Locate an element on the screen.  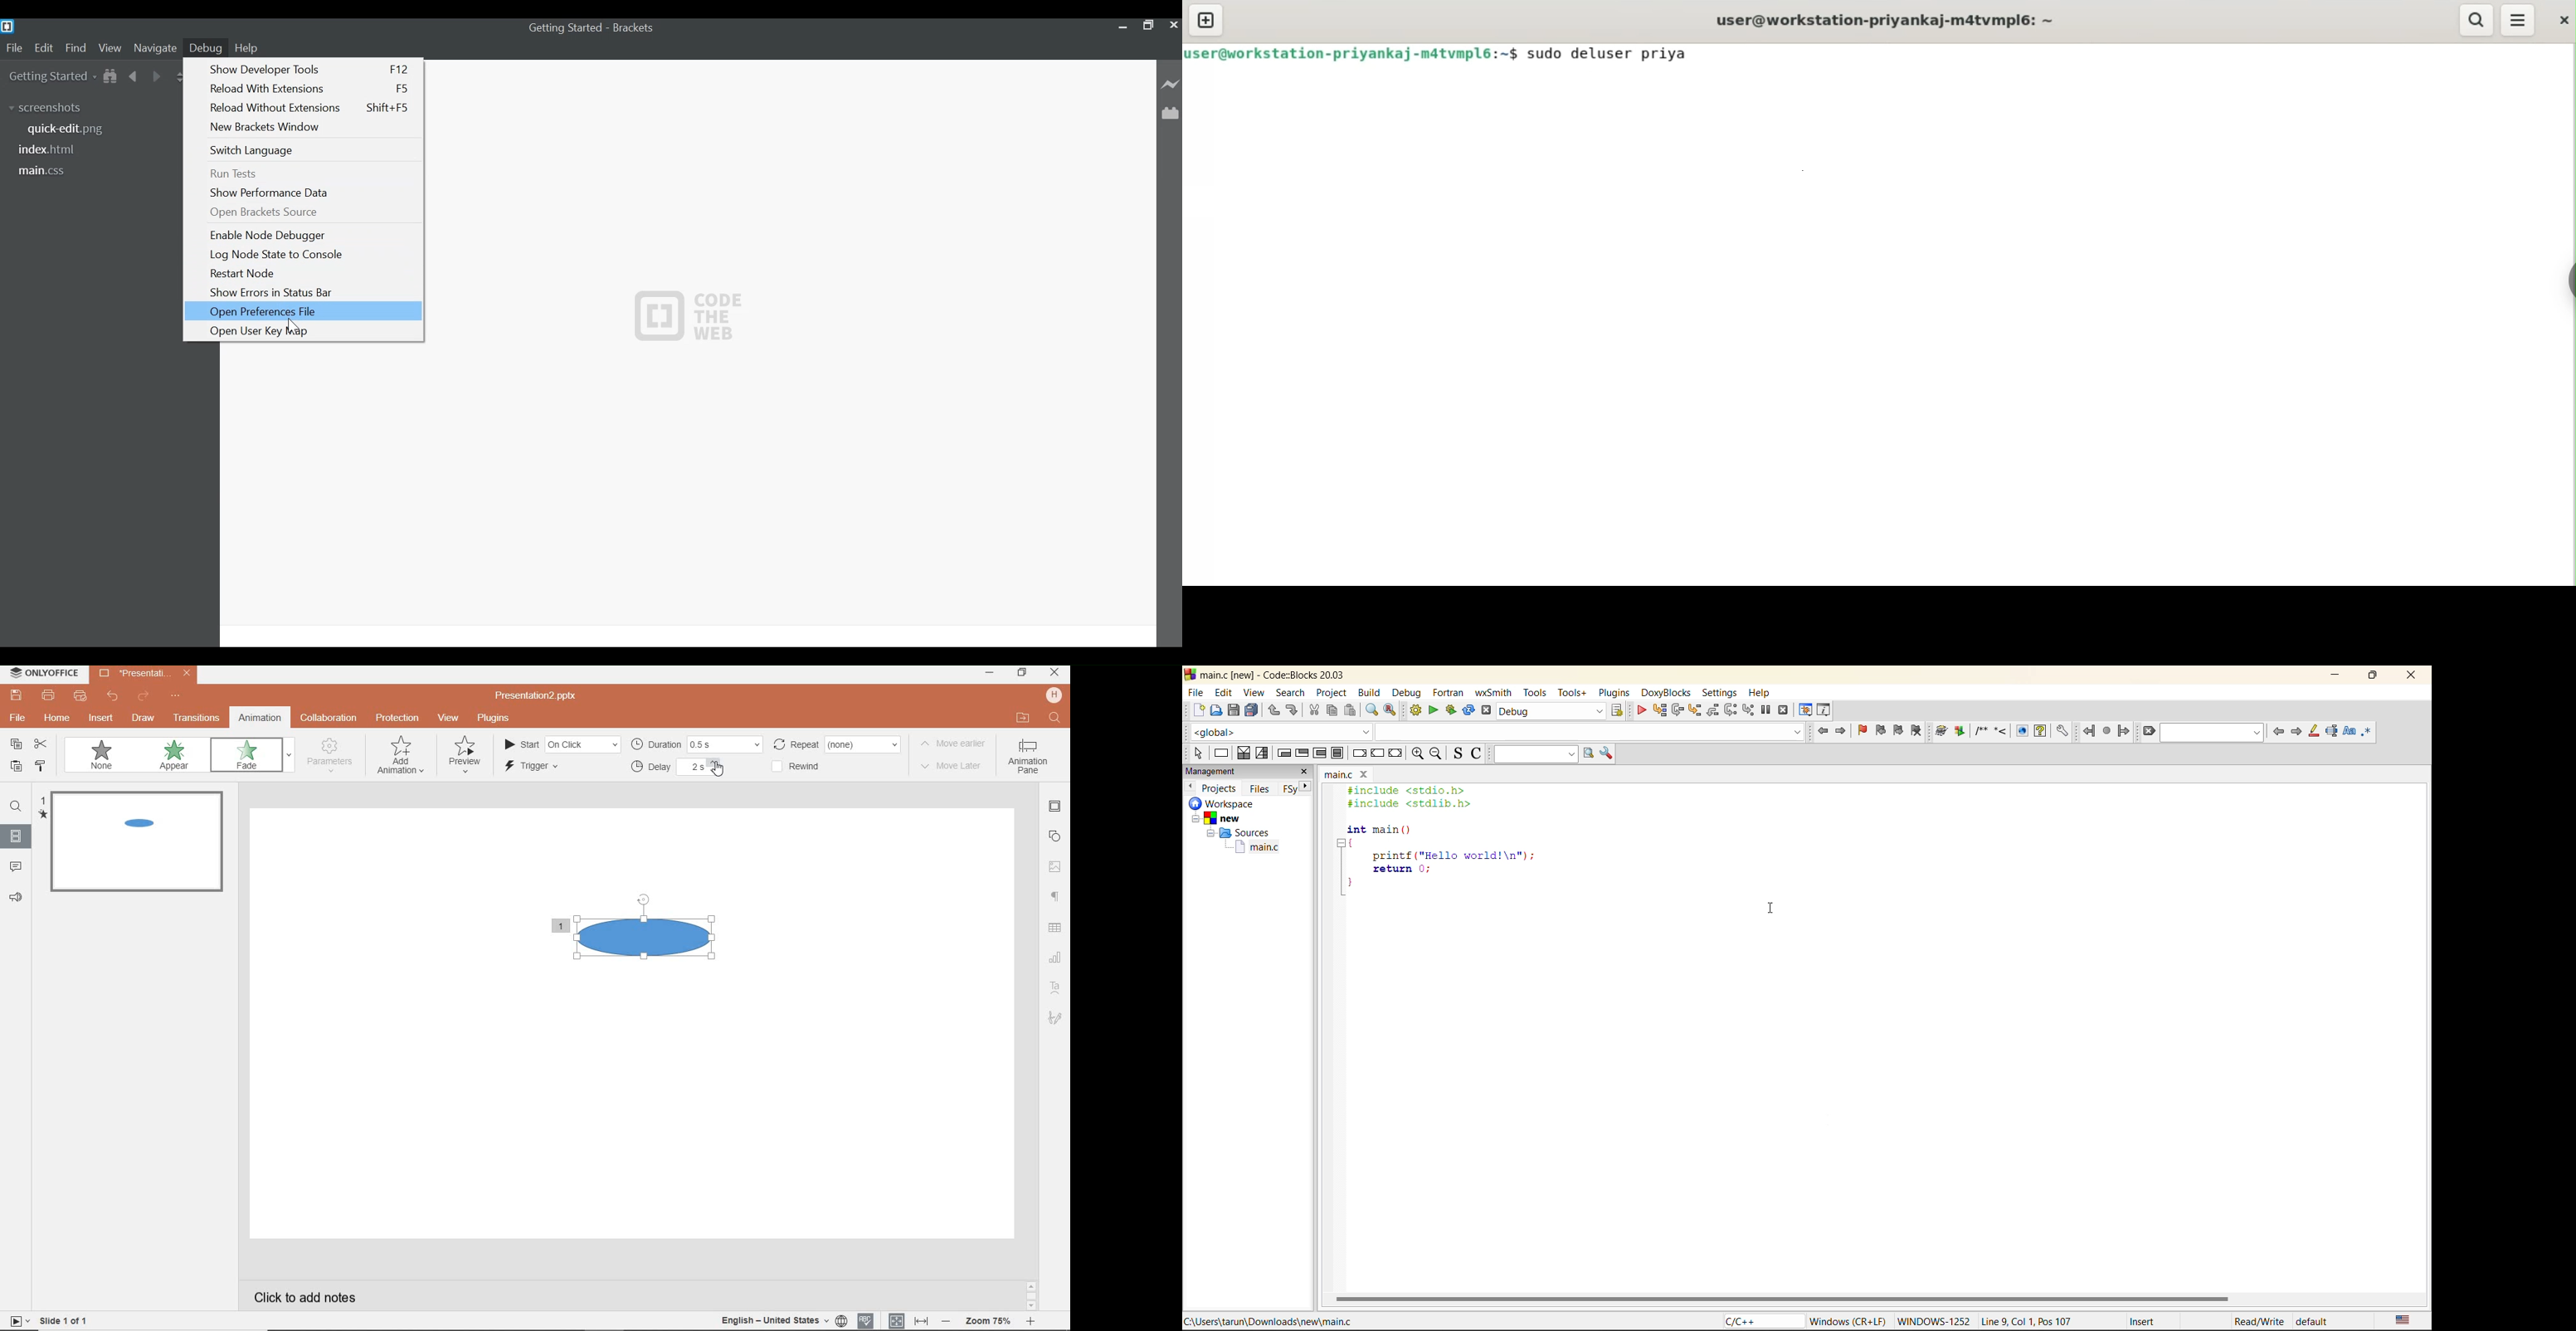
parameters is located at coordinates (329, 756).